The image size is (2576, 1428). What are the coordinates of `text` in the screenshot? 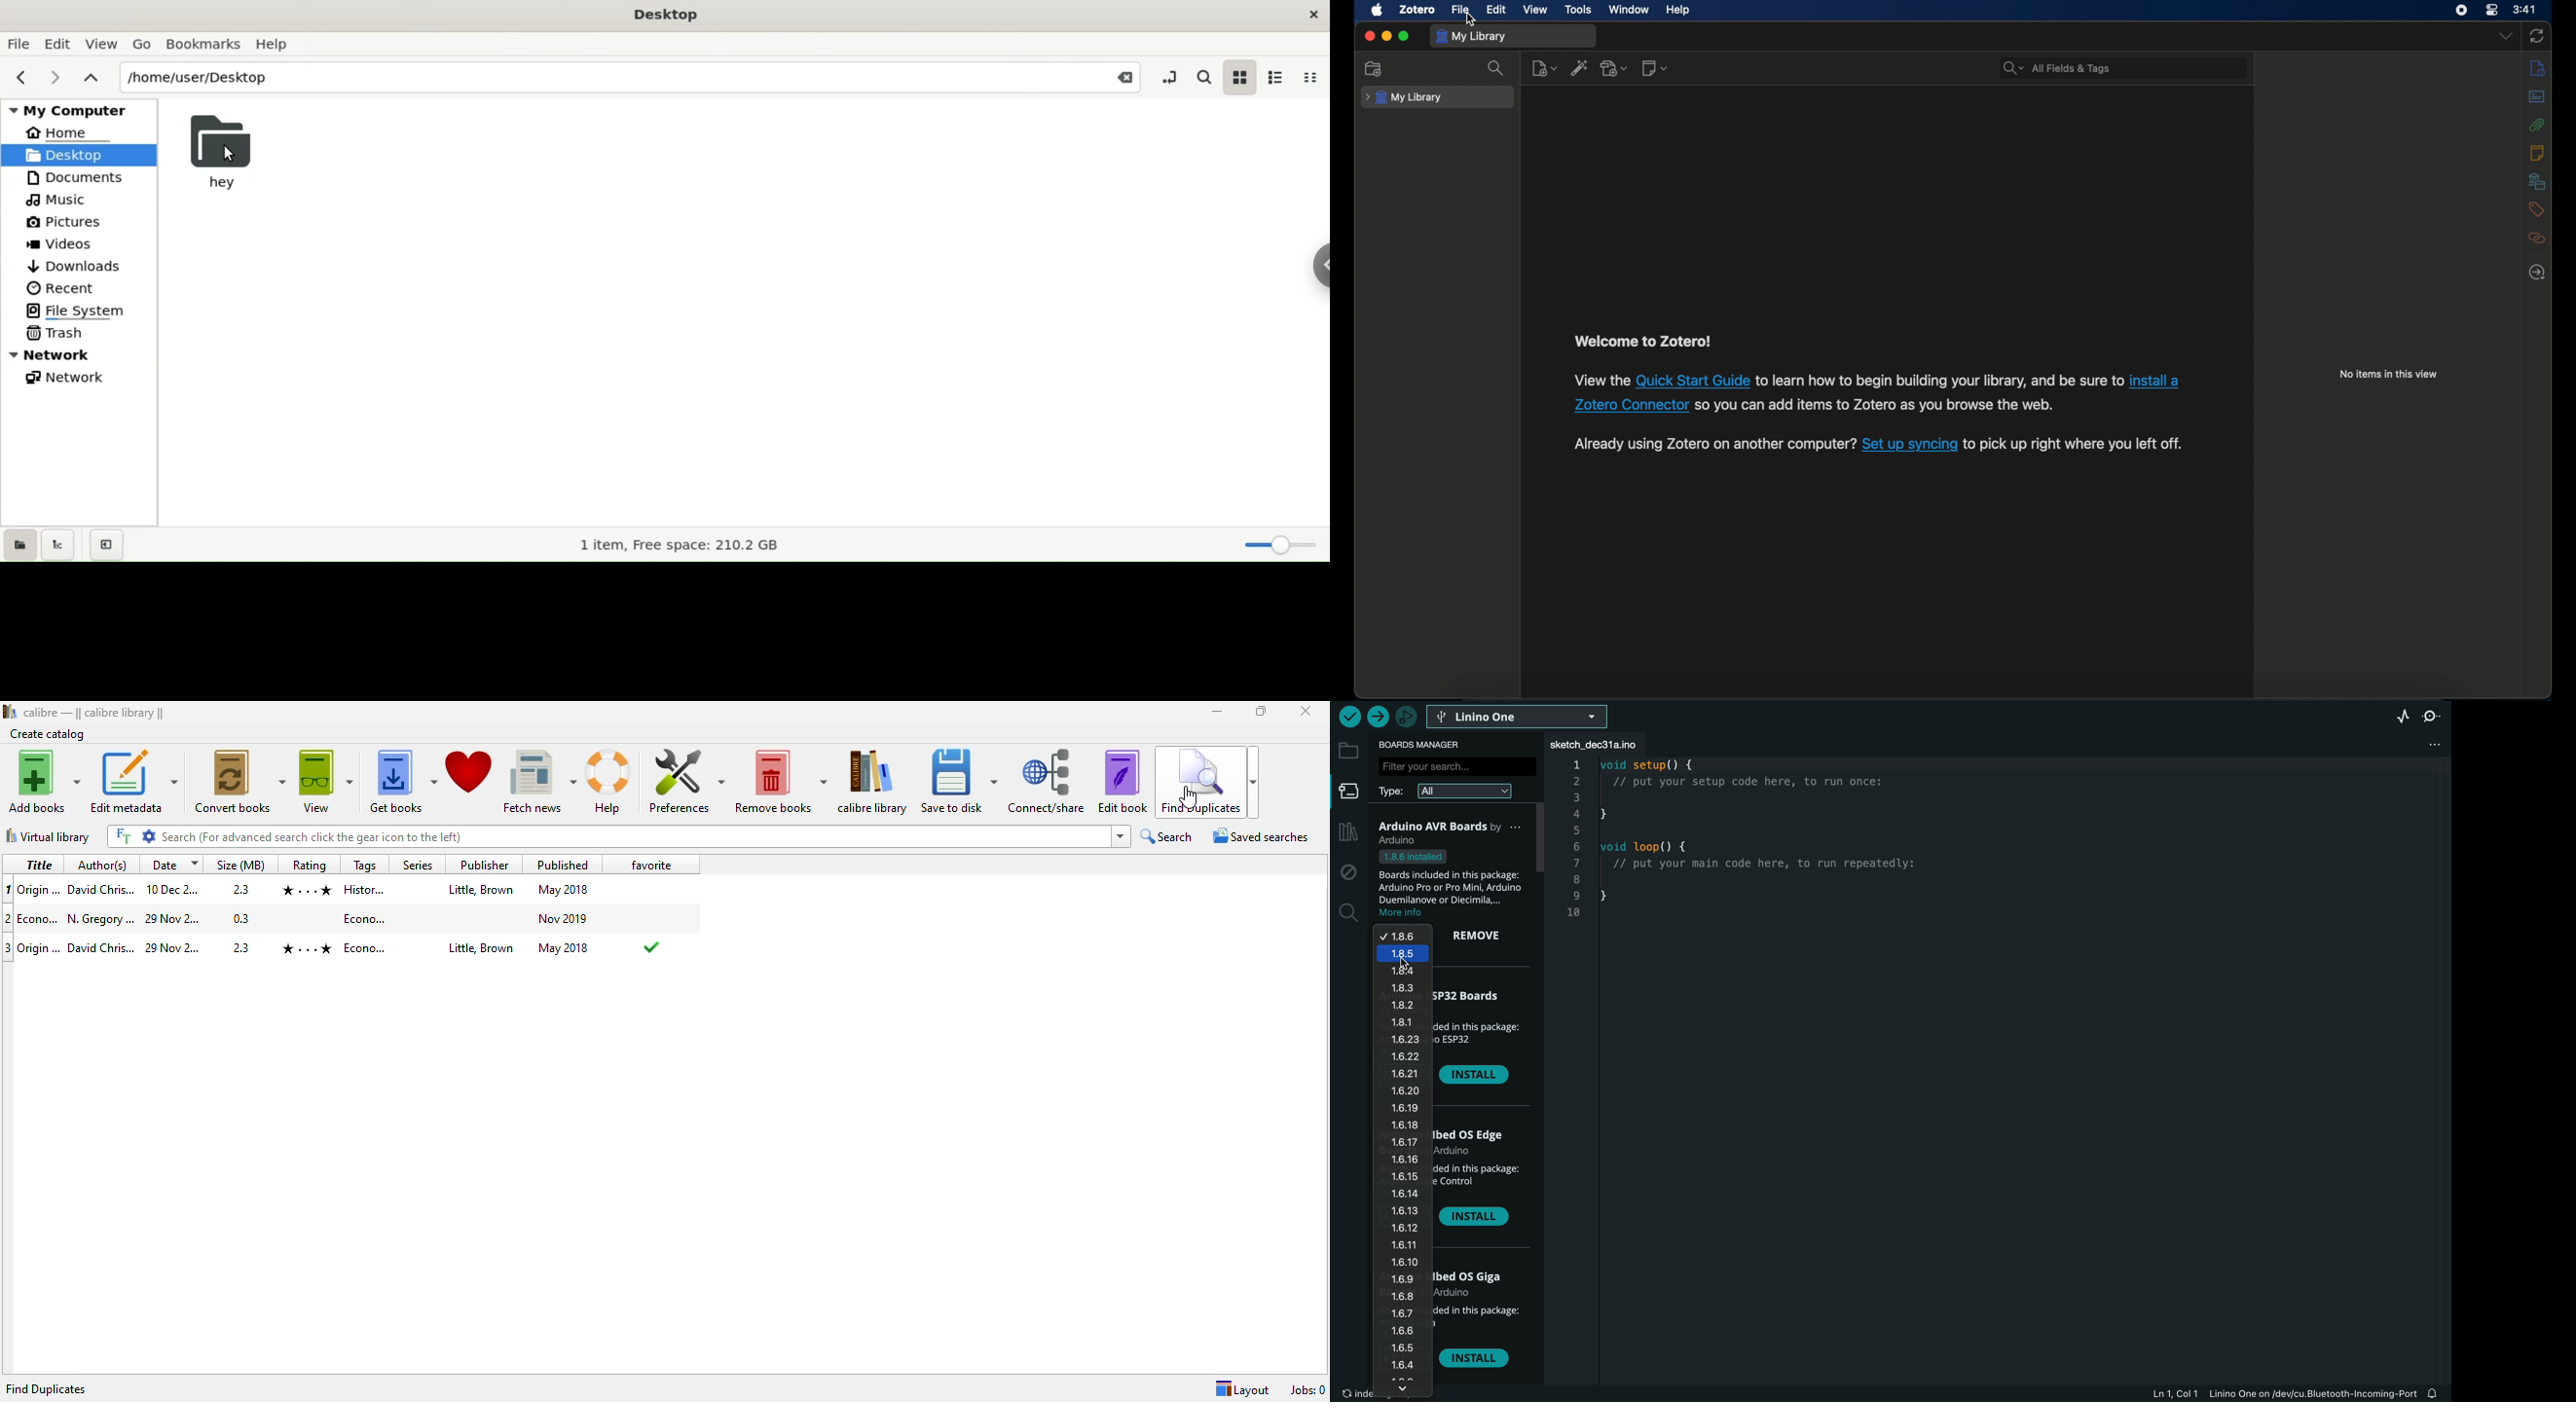 It's located at (1874, 406).